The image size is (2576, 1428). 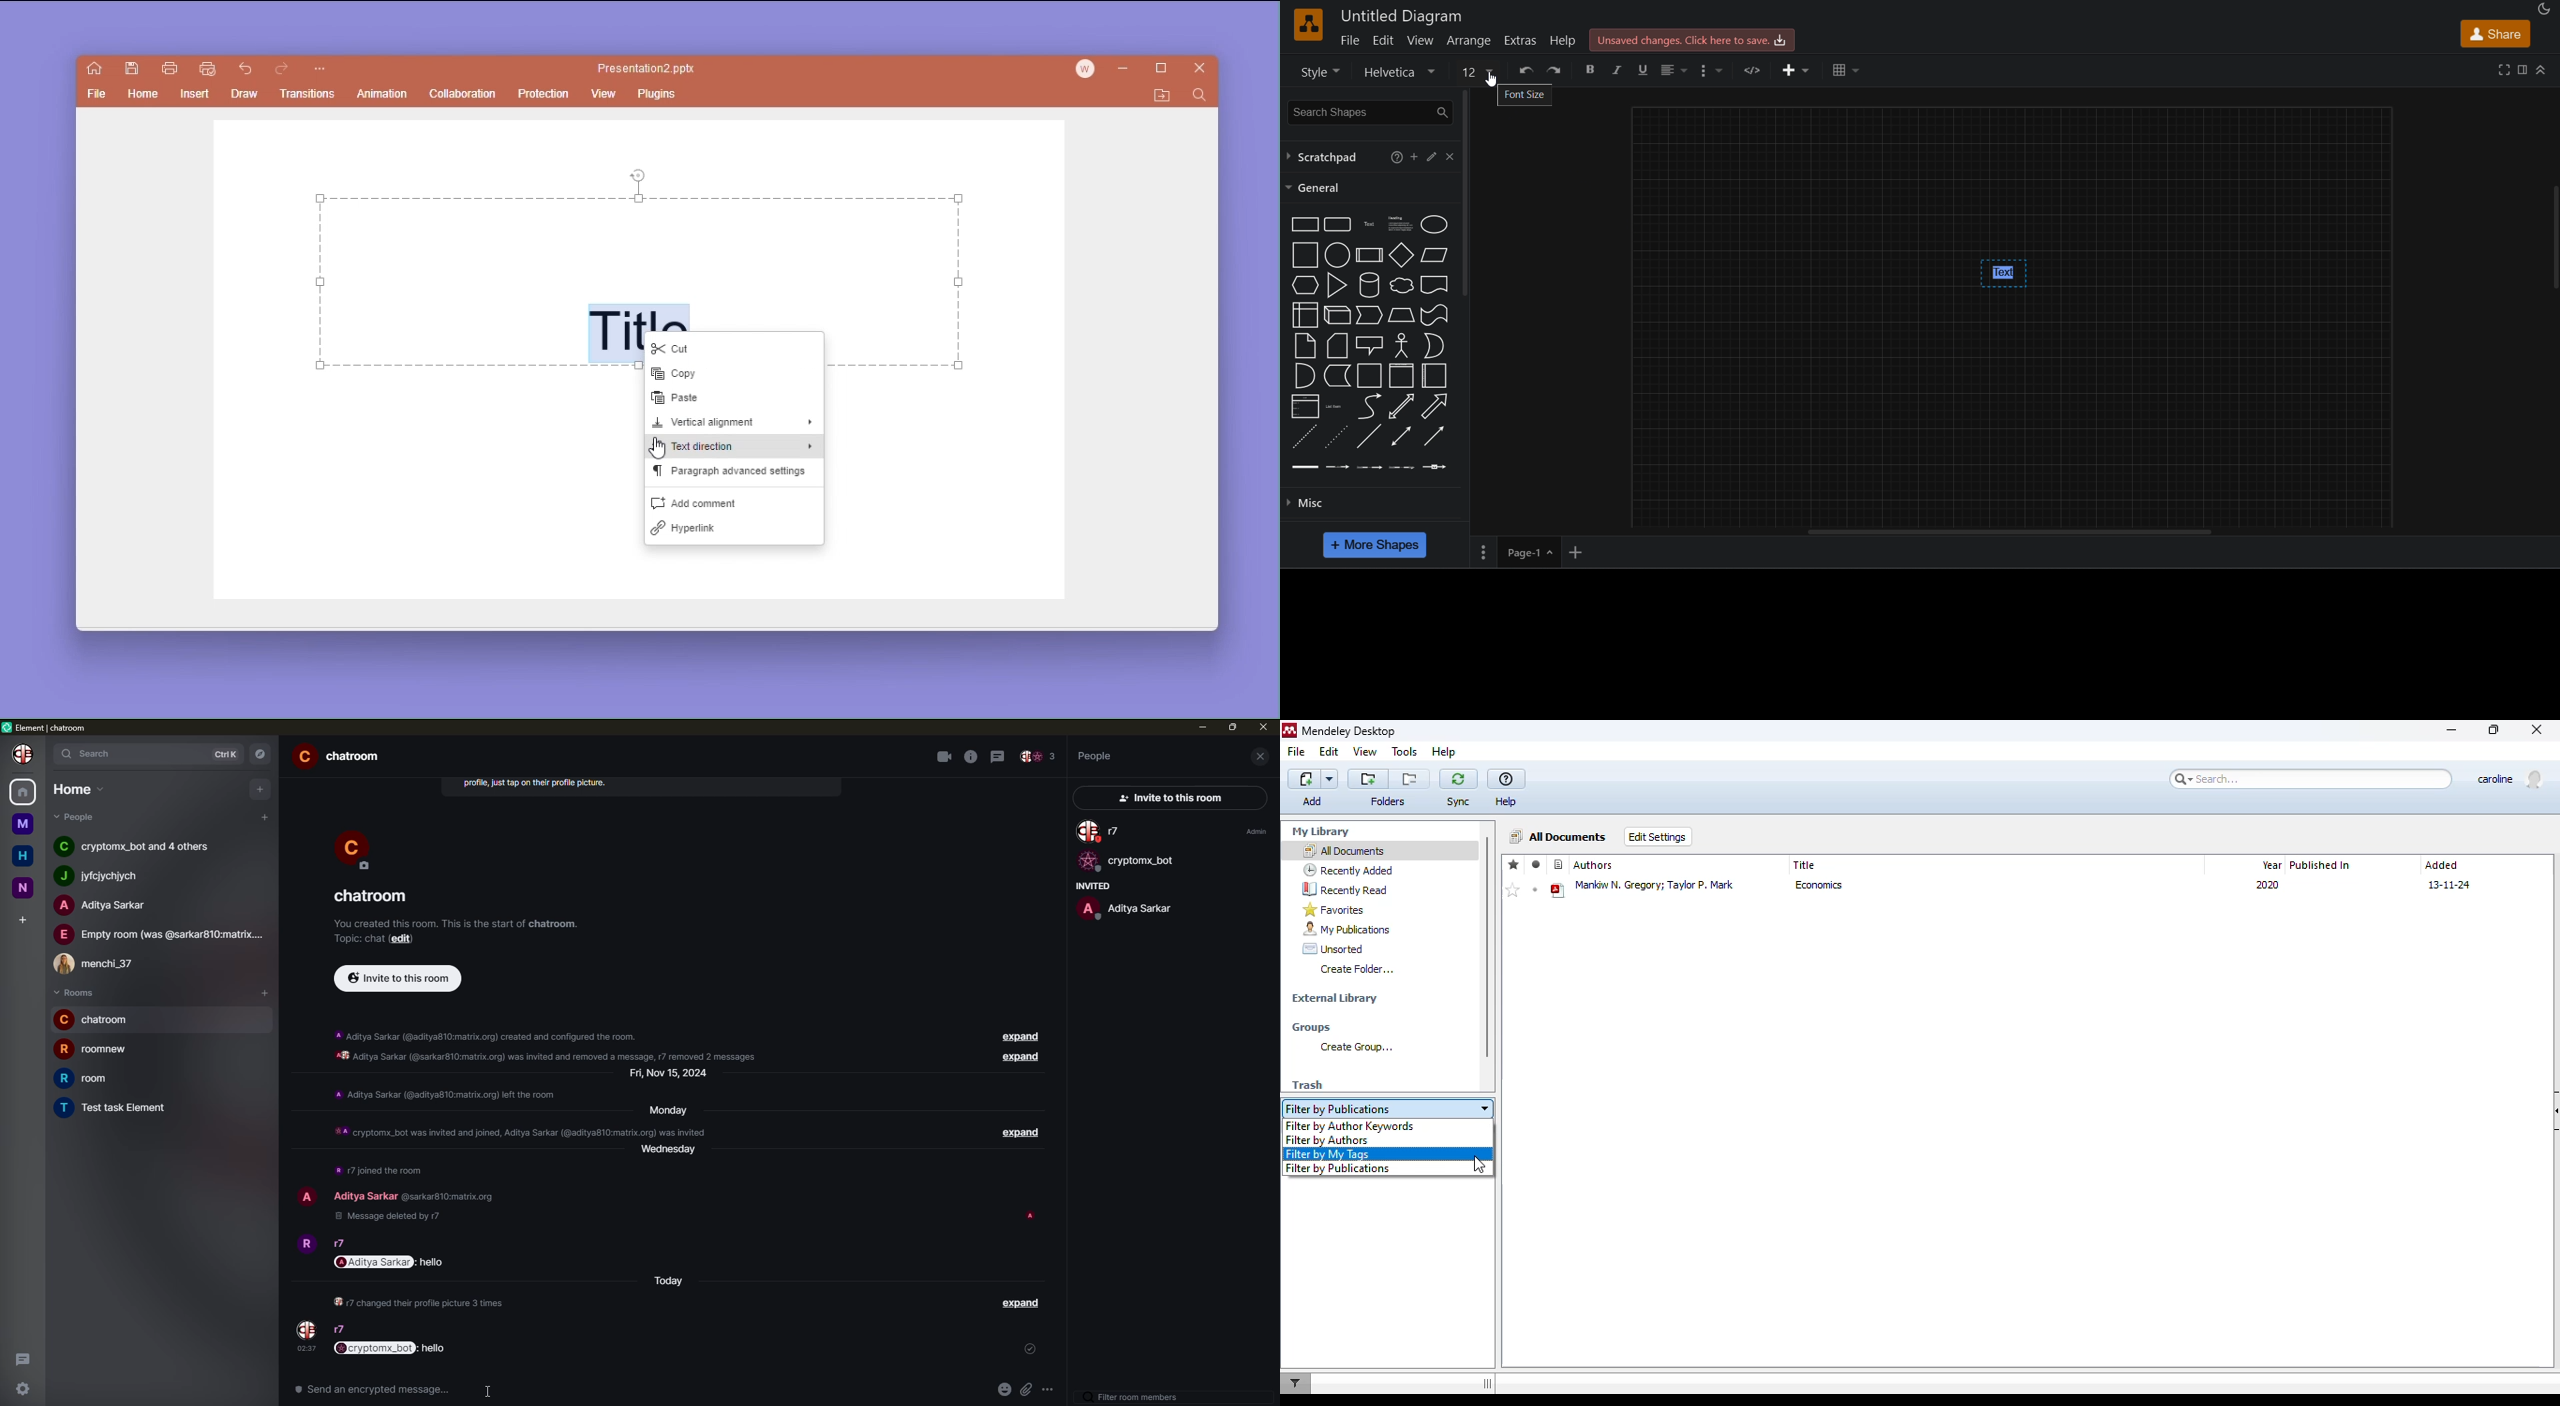 What do you see at coordinates (80, 789) in the screenshot?
I see `home` at bounding box center [80, 789].